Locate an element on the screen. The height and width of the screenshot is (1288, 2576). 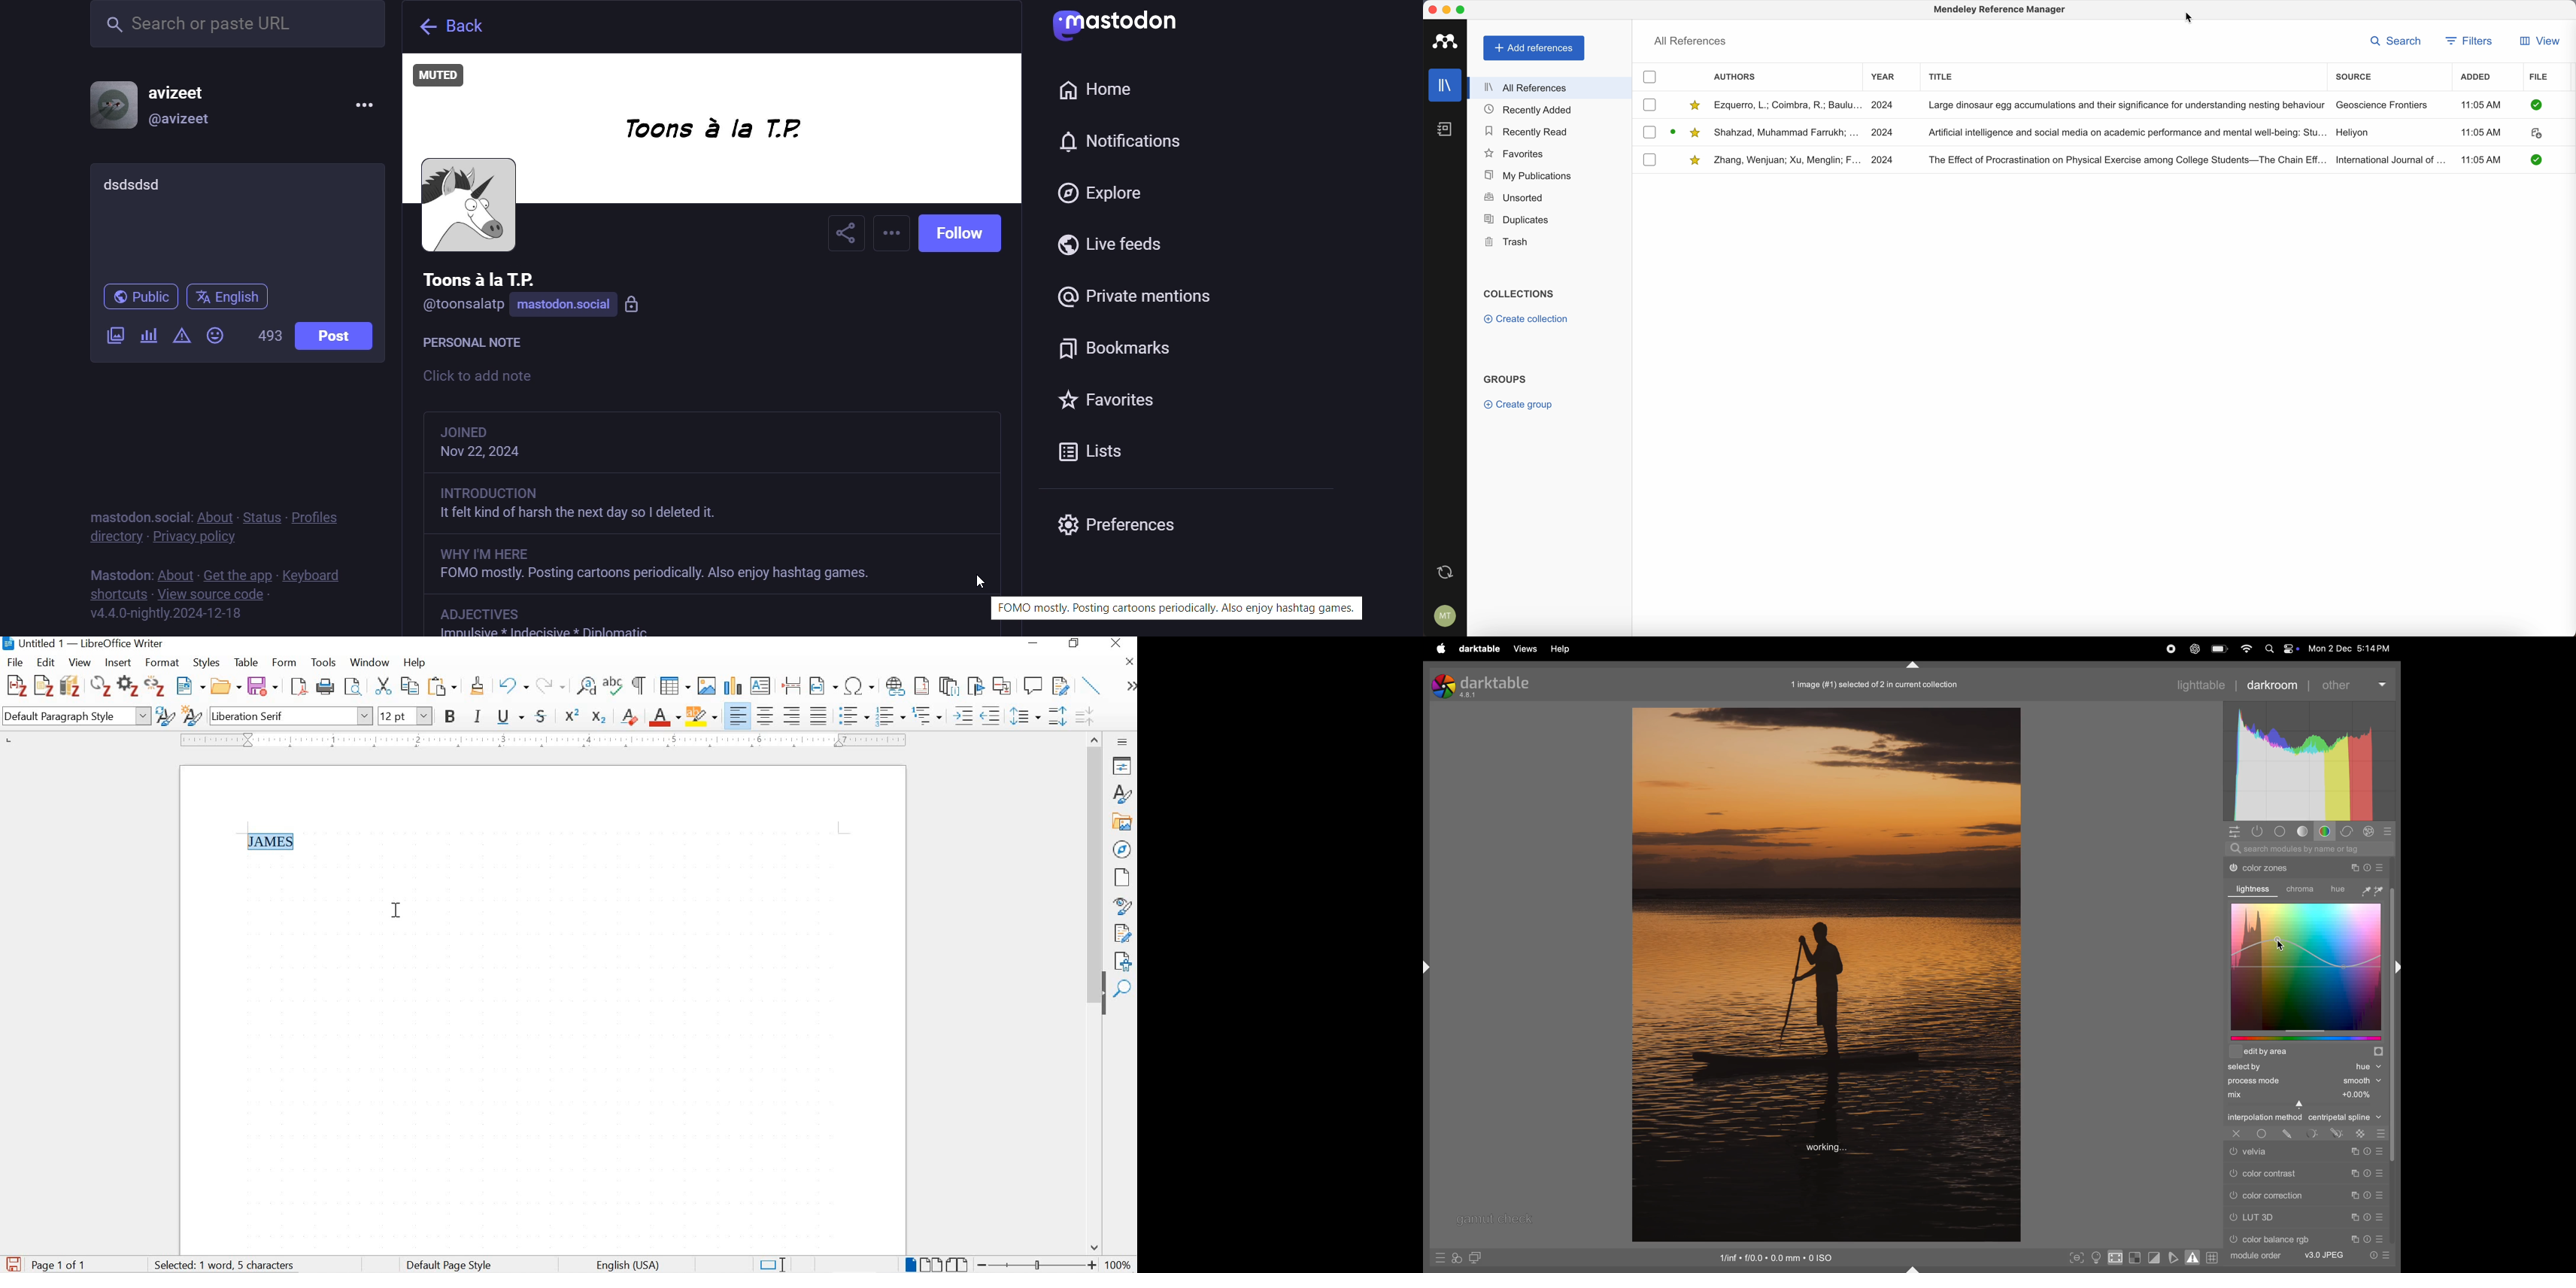
1 word and 5 character  is located at coordinates (228, 1265).